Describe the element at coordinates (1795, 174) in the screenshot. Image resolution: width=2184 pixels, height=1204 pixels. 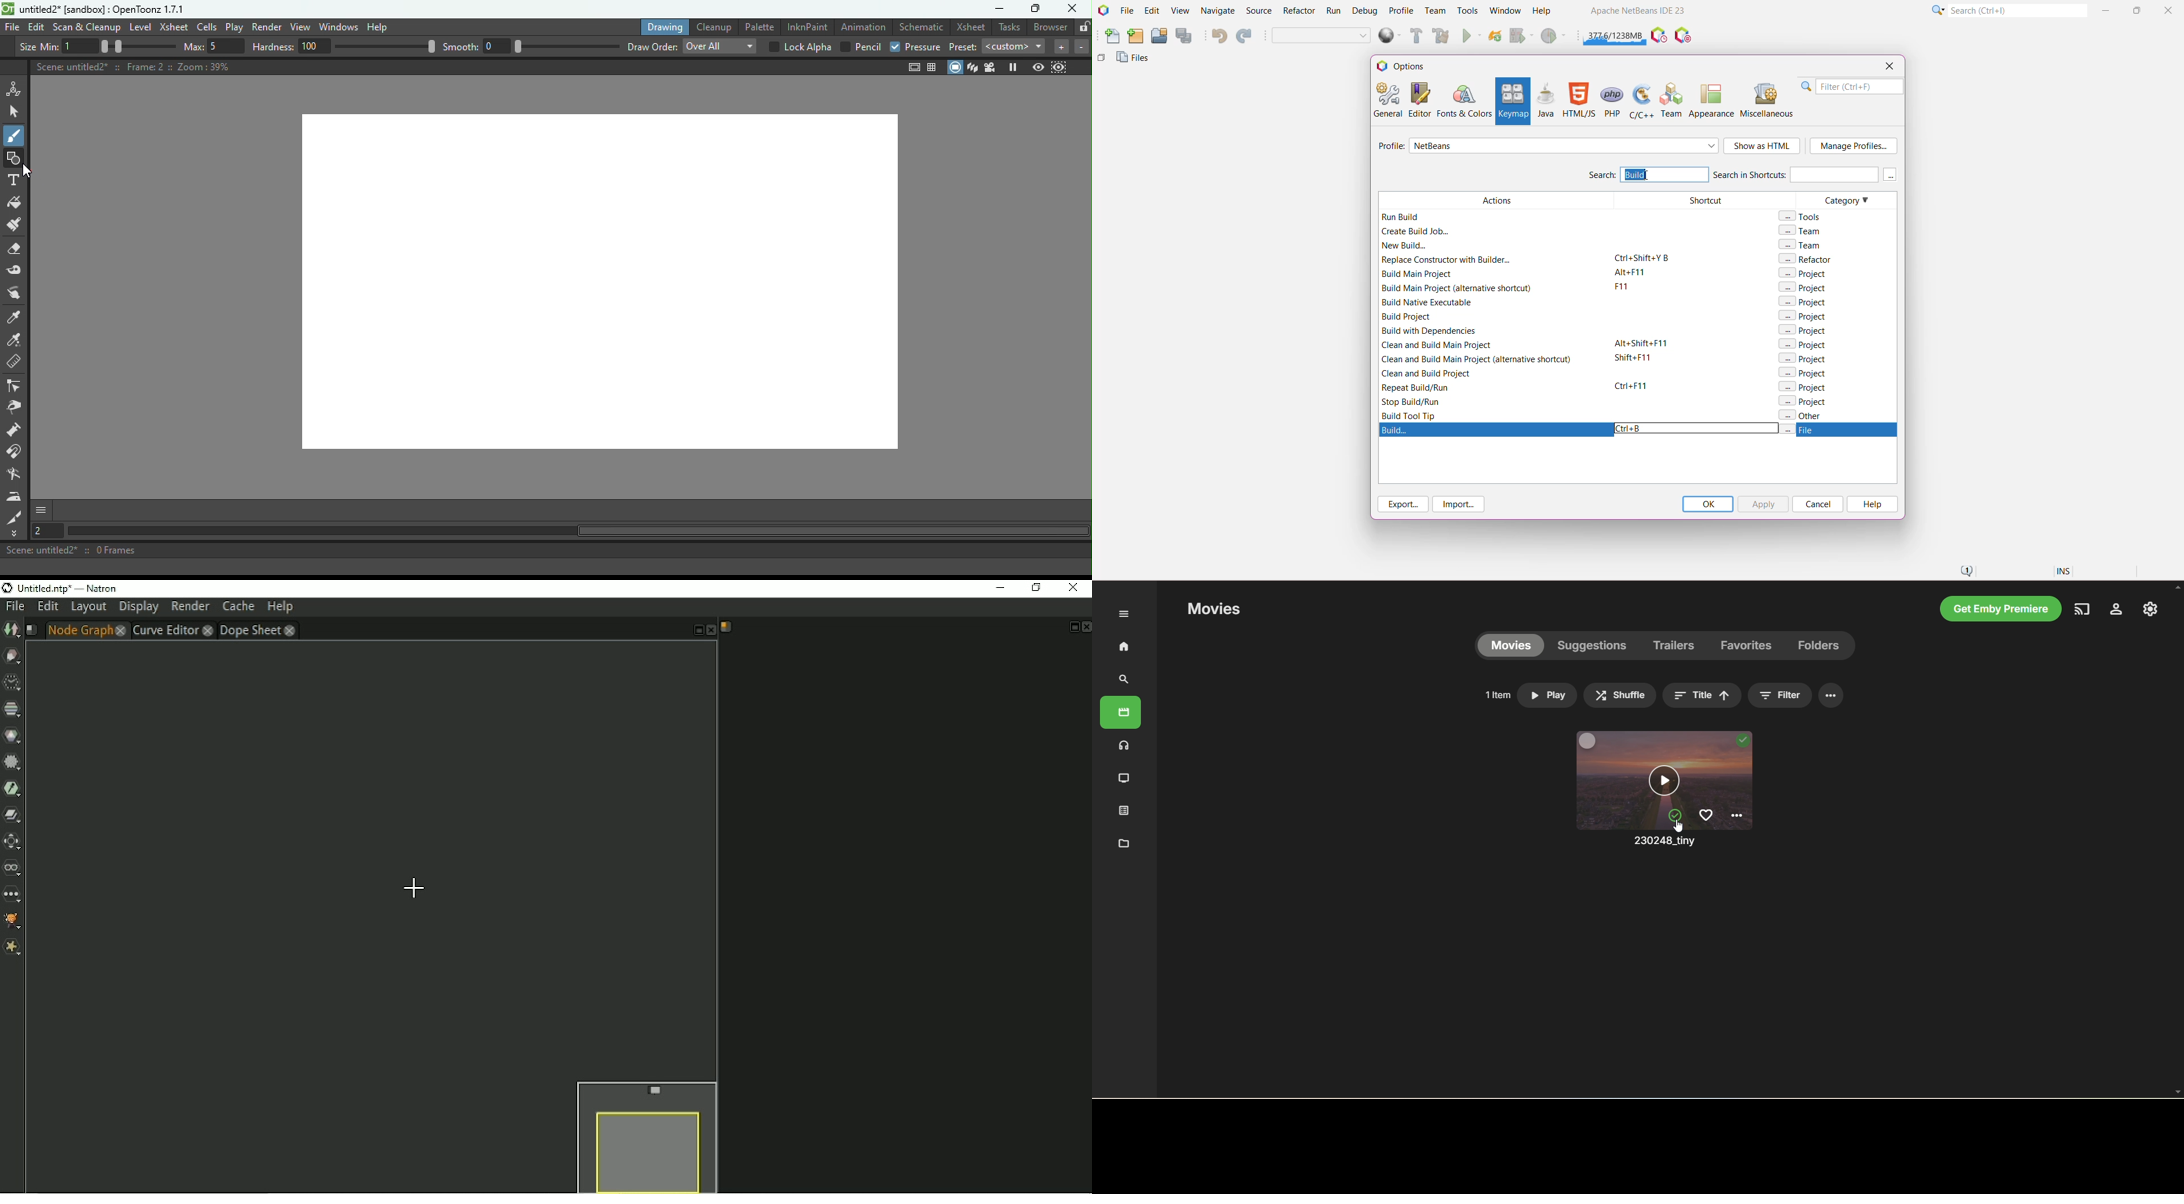
I see `Search in Shortcuts` at that location.